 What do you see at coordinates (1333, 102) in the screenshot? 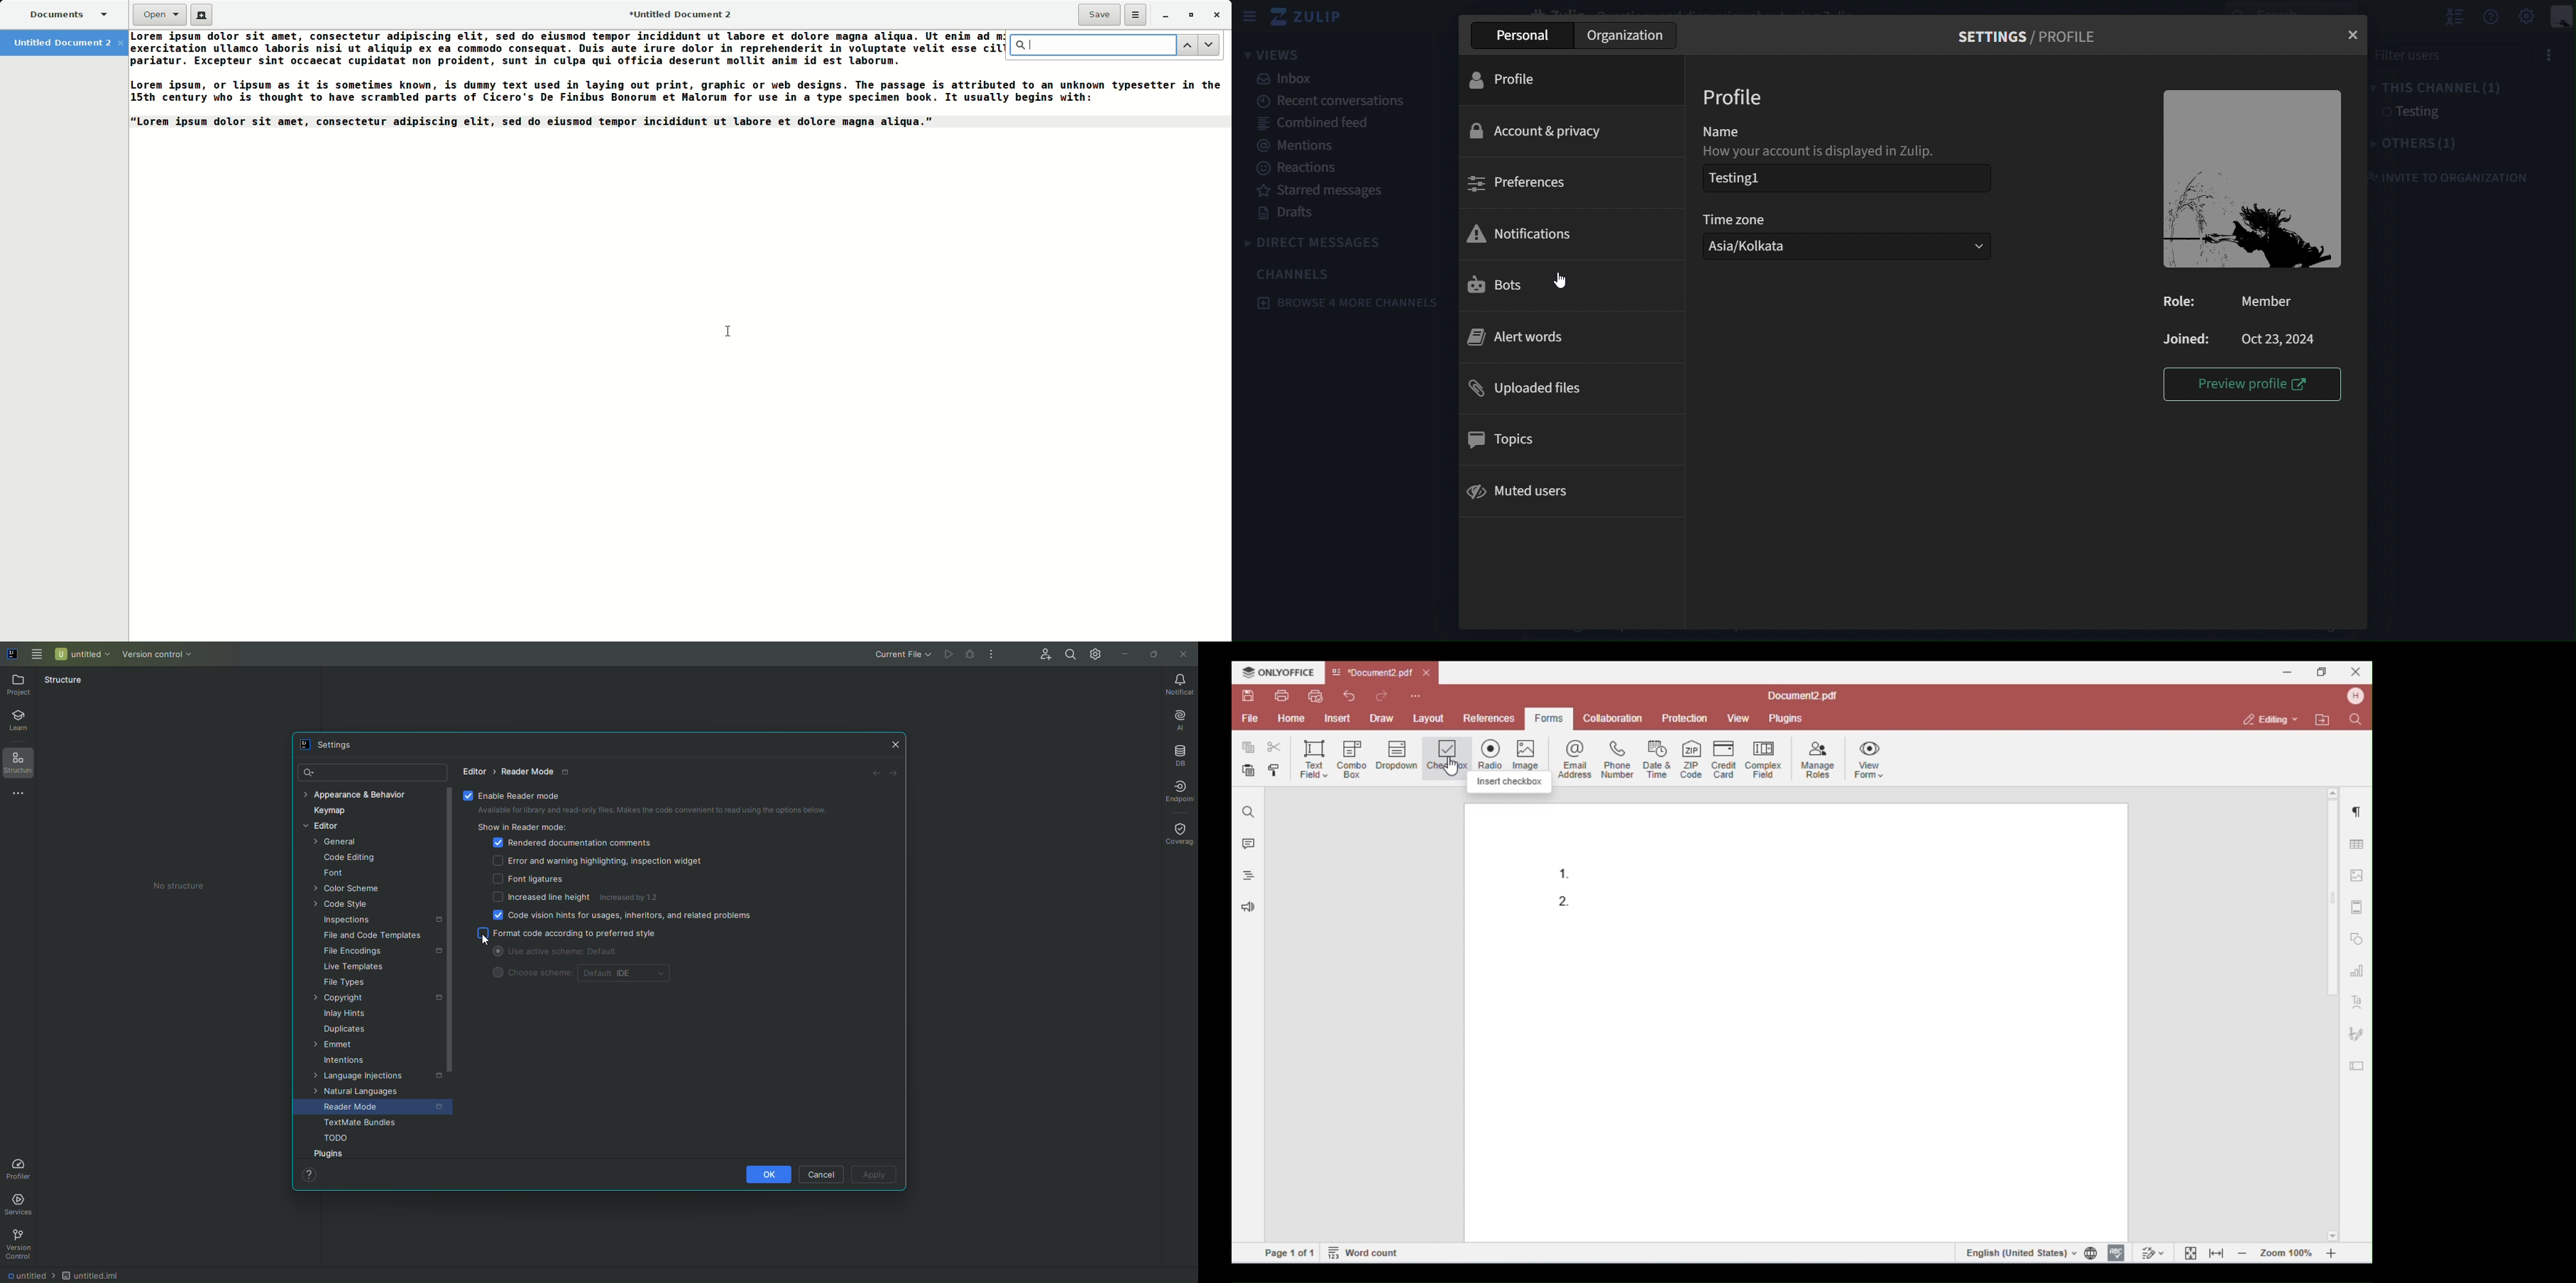
I see `recent conversations` at bounding box center [1333, 102].